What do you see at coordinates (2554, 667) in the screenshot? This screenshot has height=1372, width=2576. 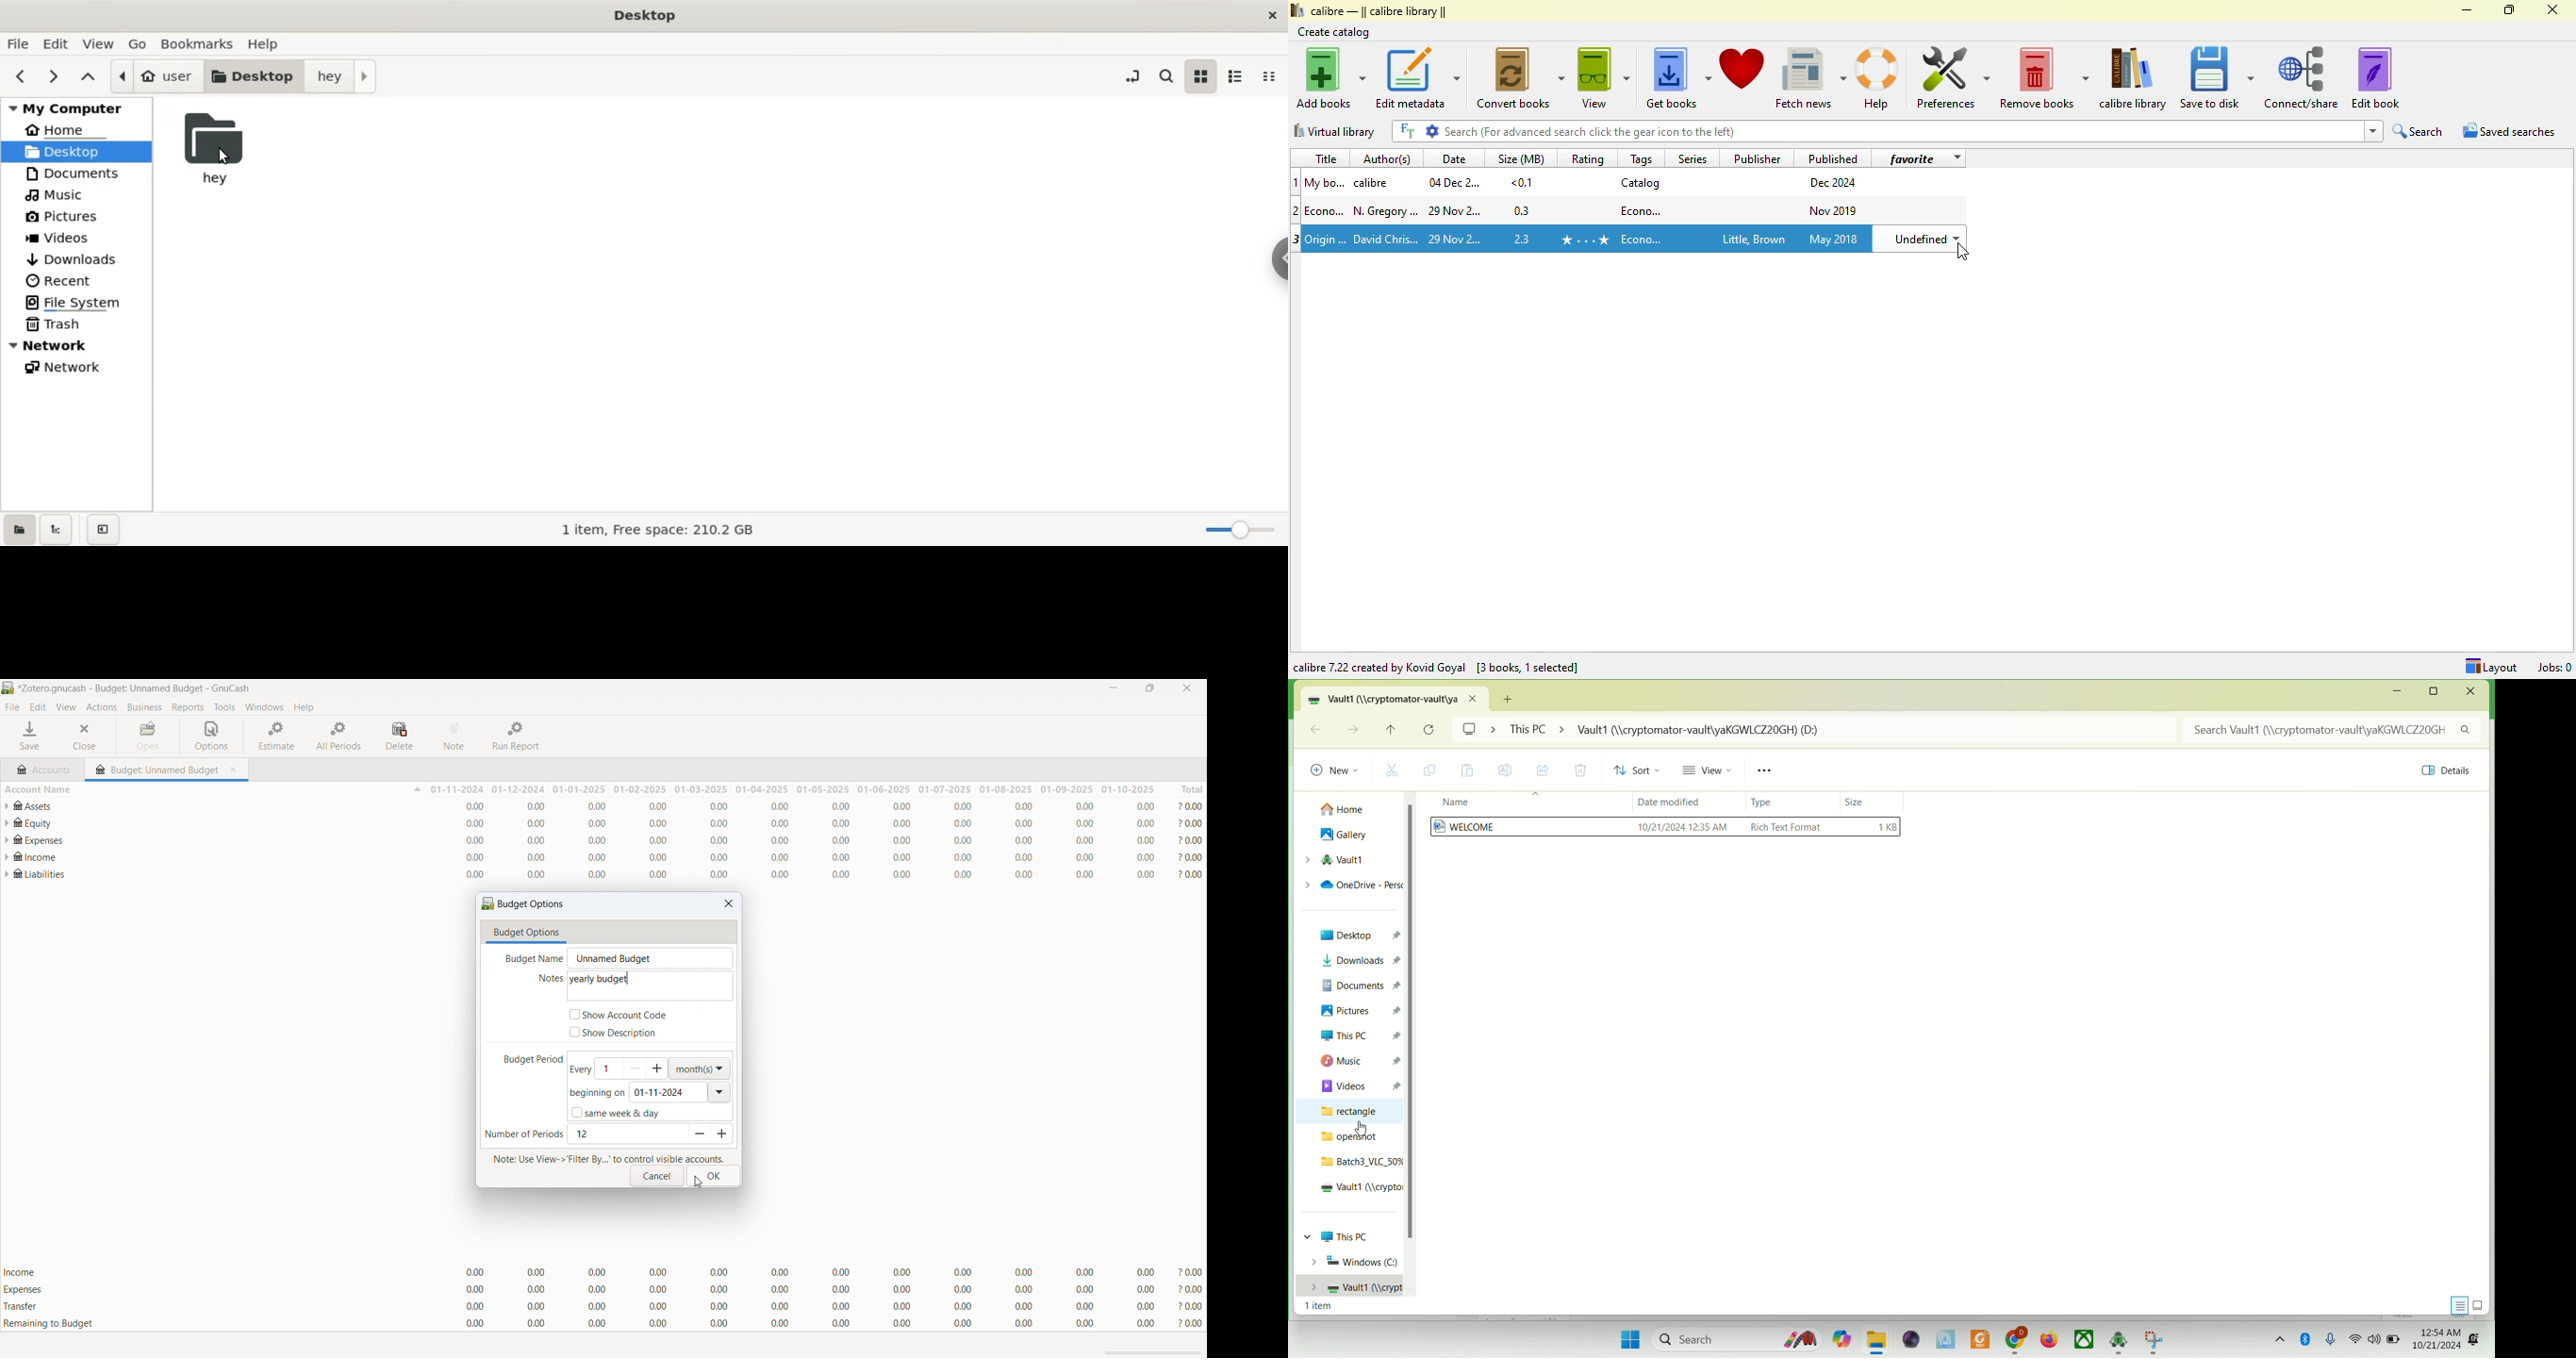 I see `jobs: 0` at bounding box center [2554, 667].